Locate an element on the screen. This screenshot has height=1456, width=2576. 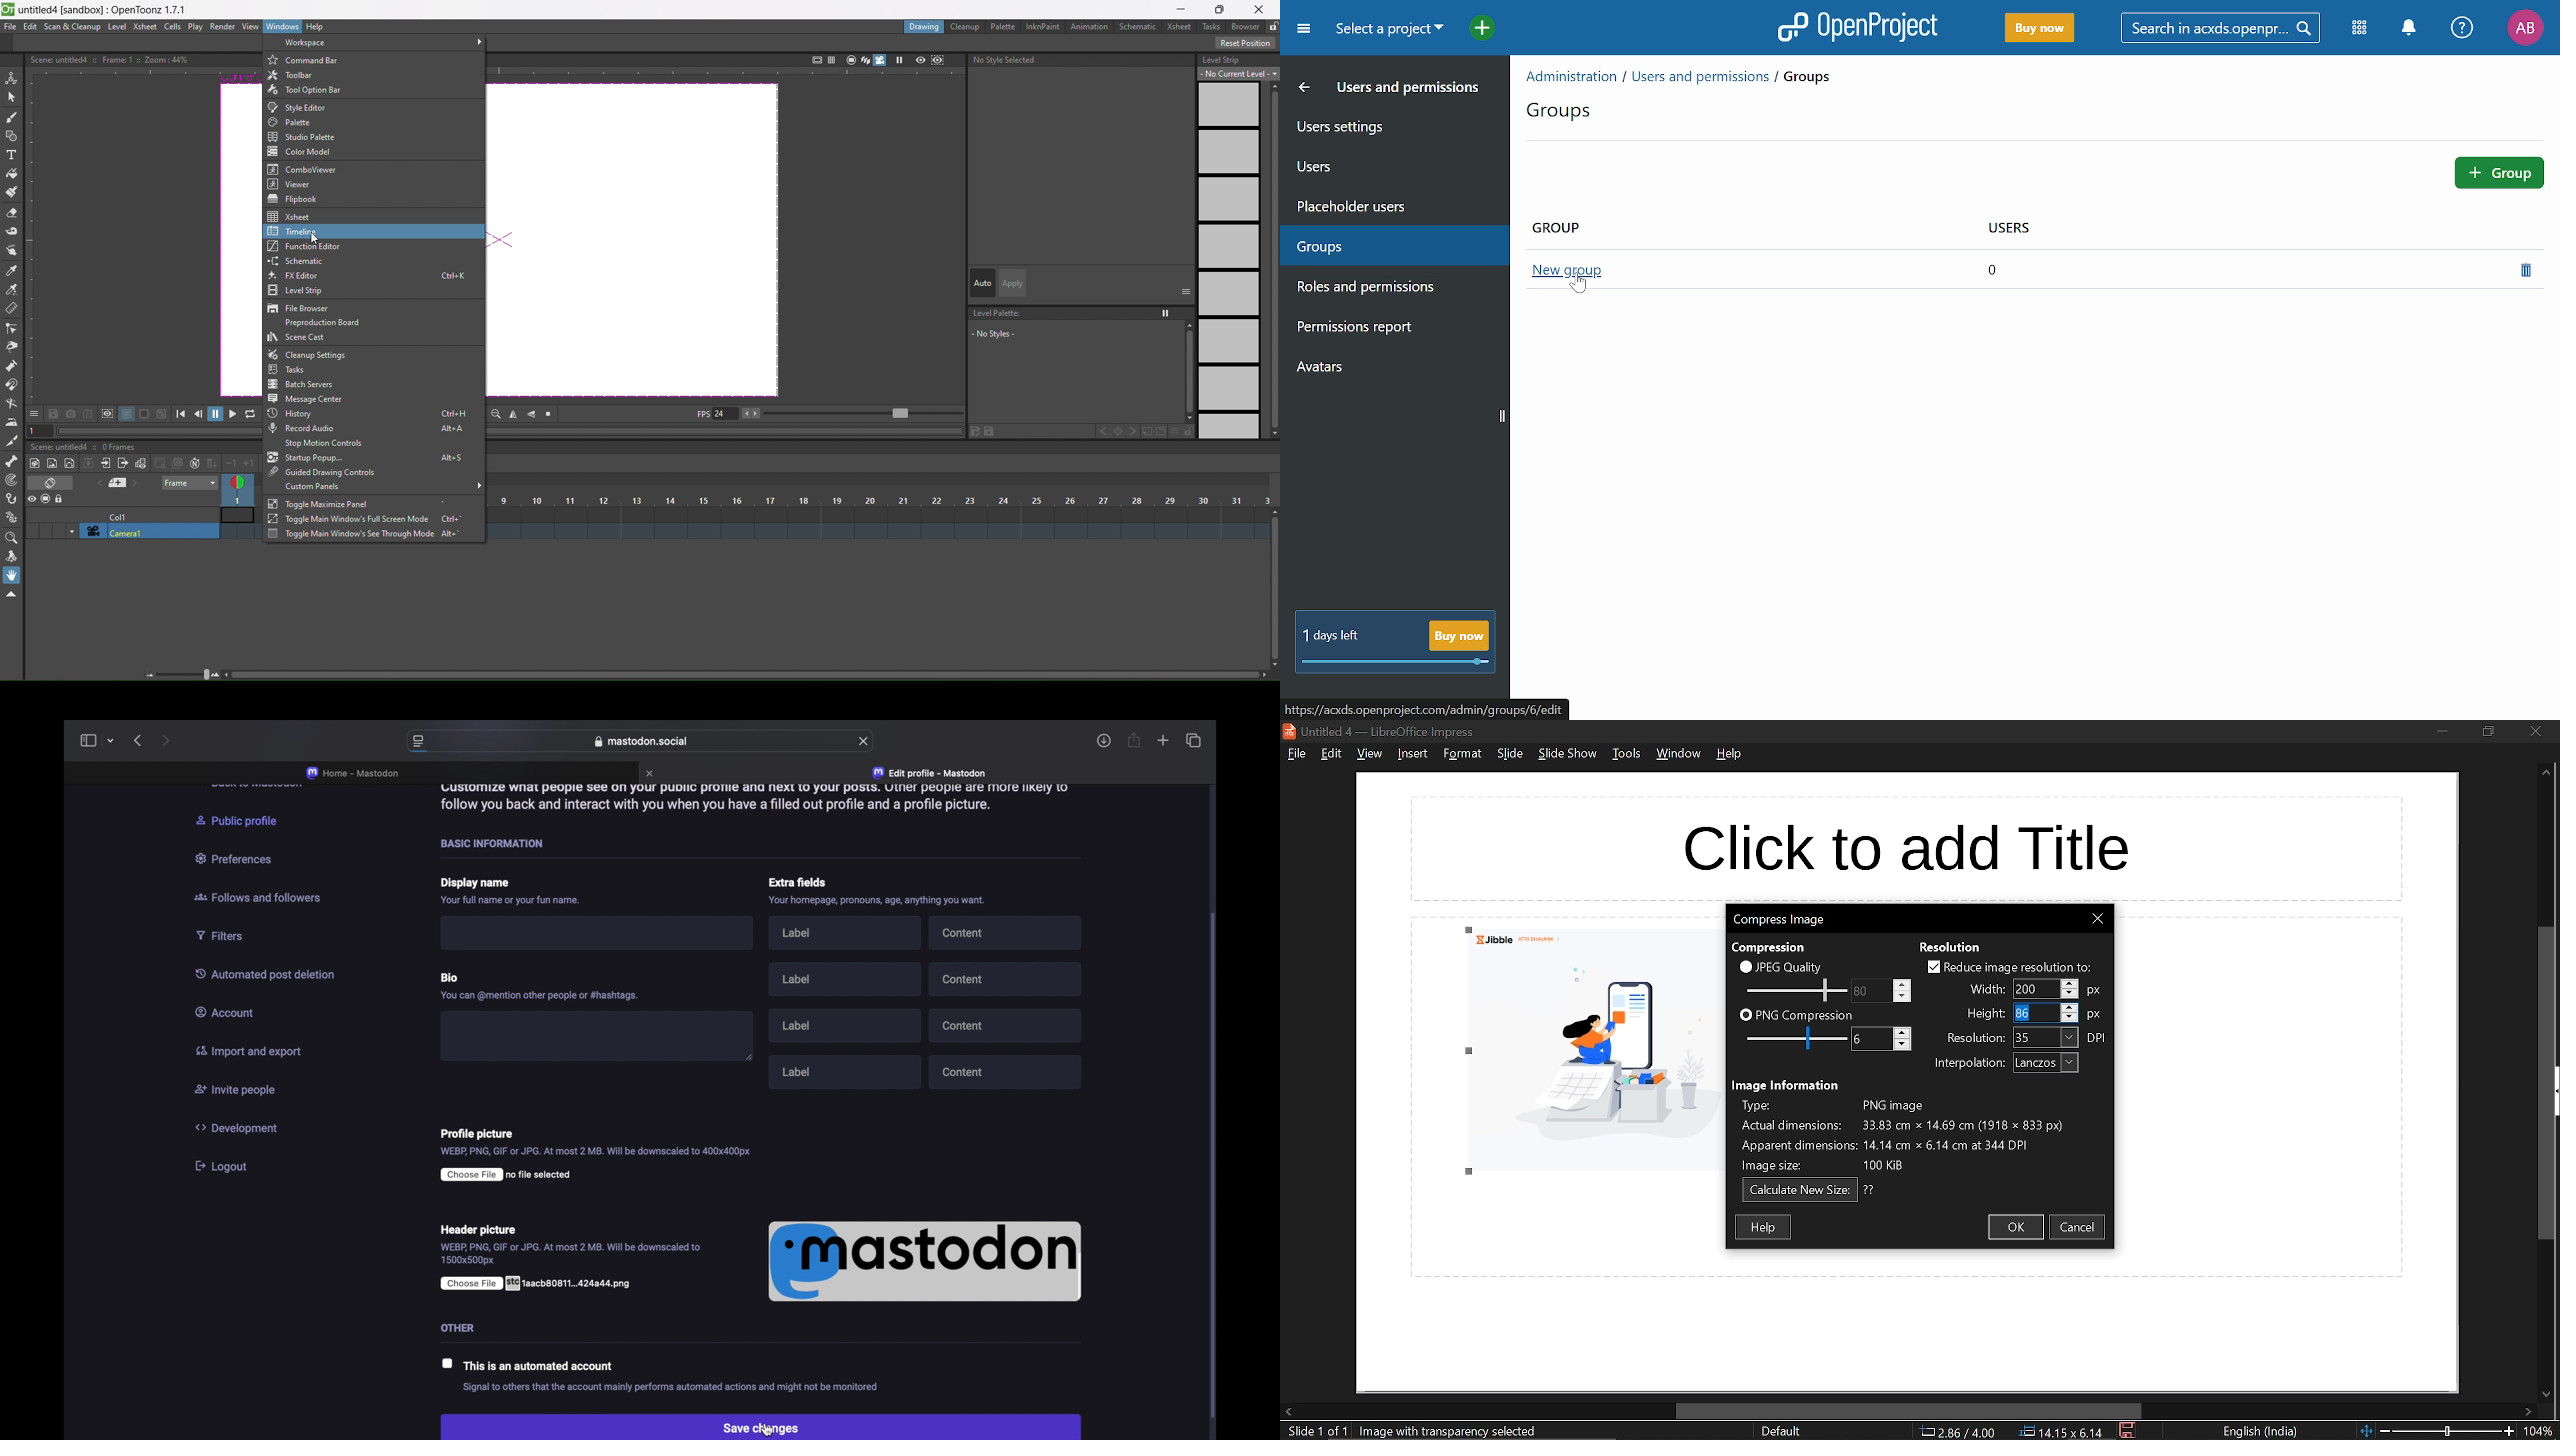
decrease width is located at coordinates (2070, 994).